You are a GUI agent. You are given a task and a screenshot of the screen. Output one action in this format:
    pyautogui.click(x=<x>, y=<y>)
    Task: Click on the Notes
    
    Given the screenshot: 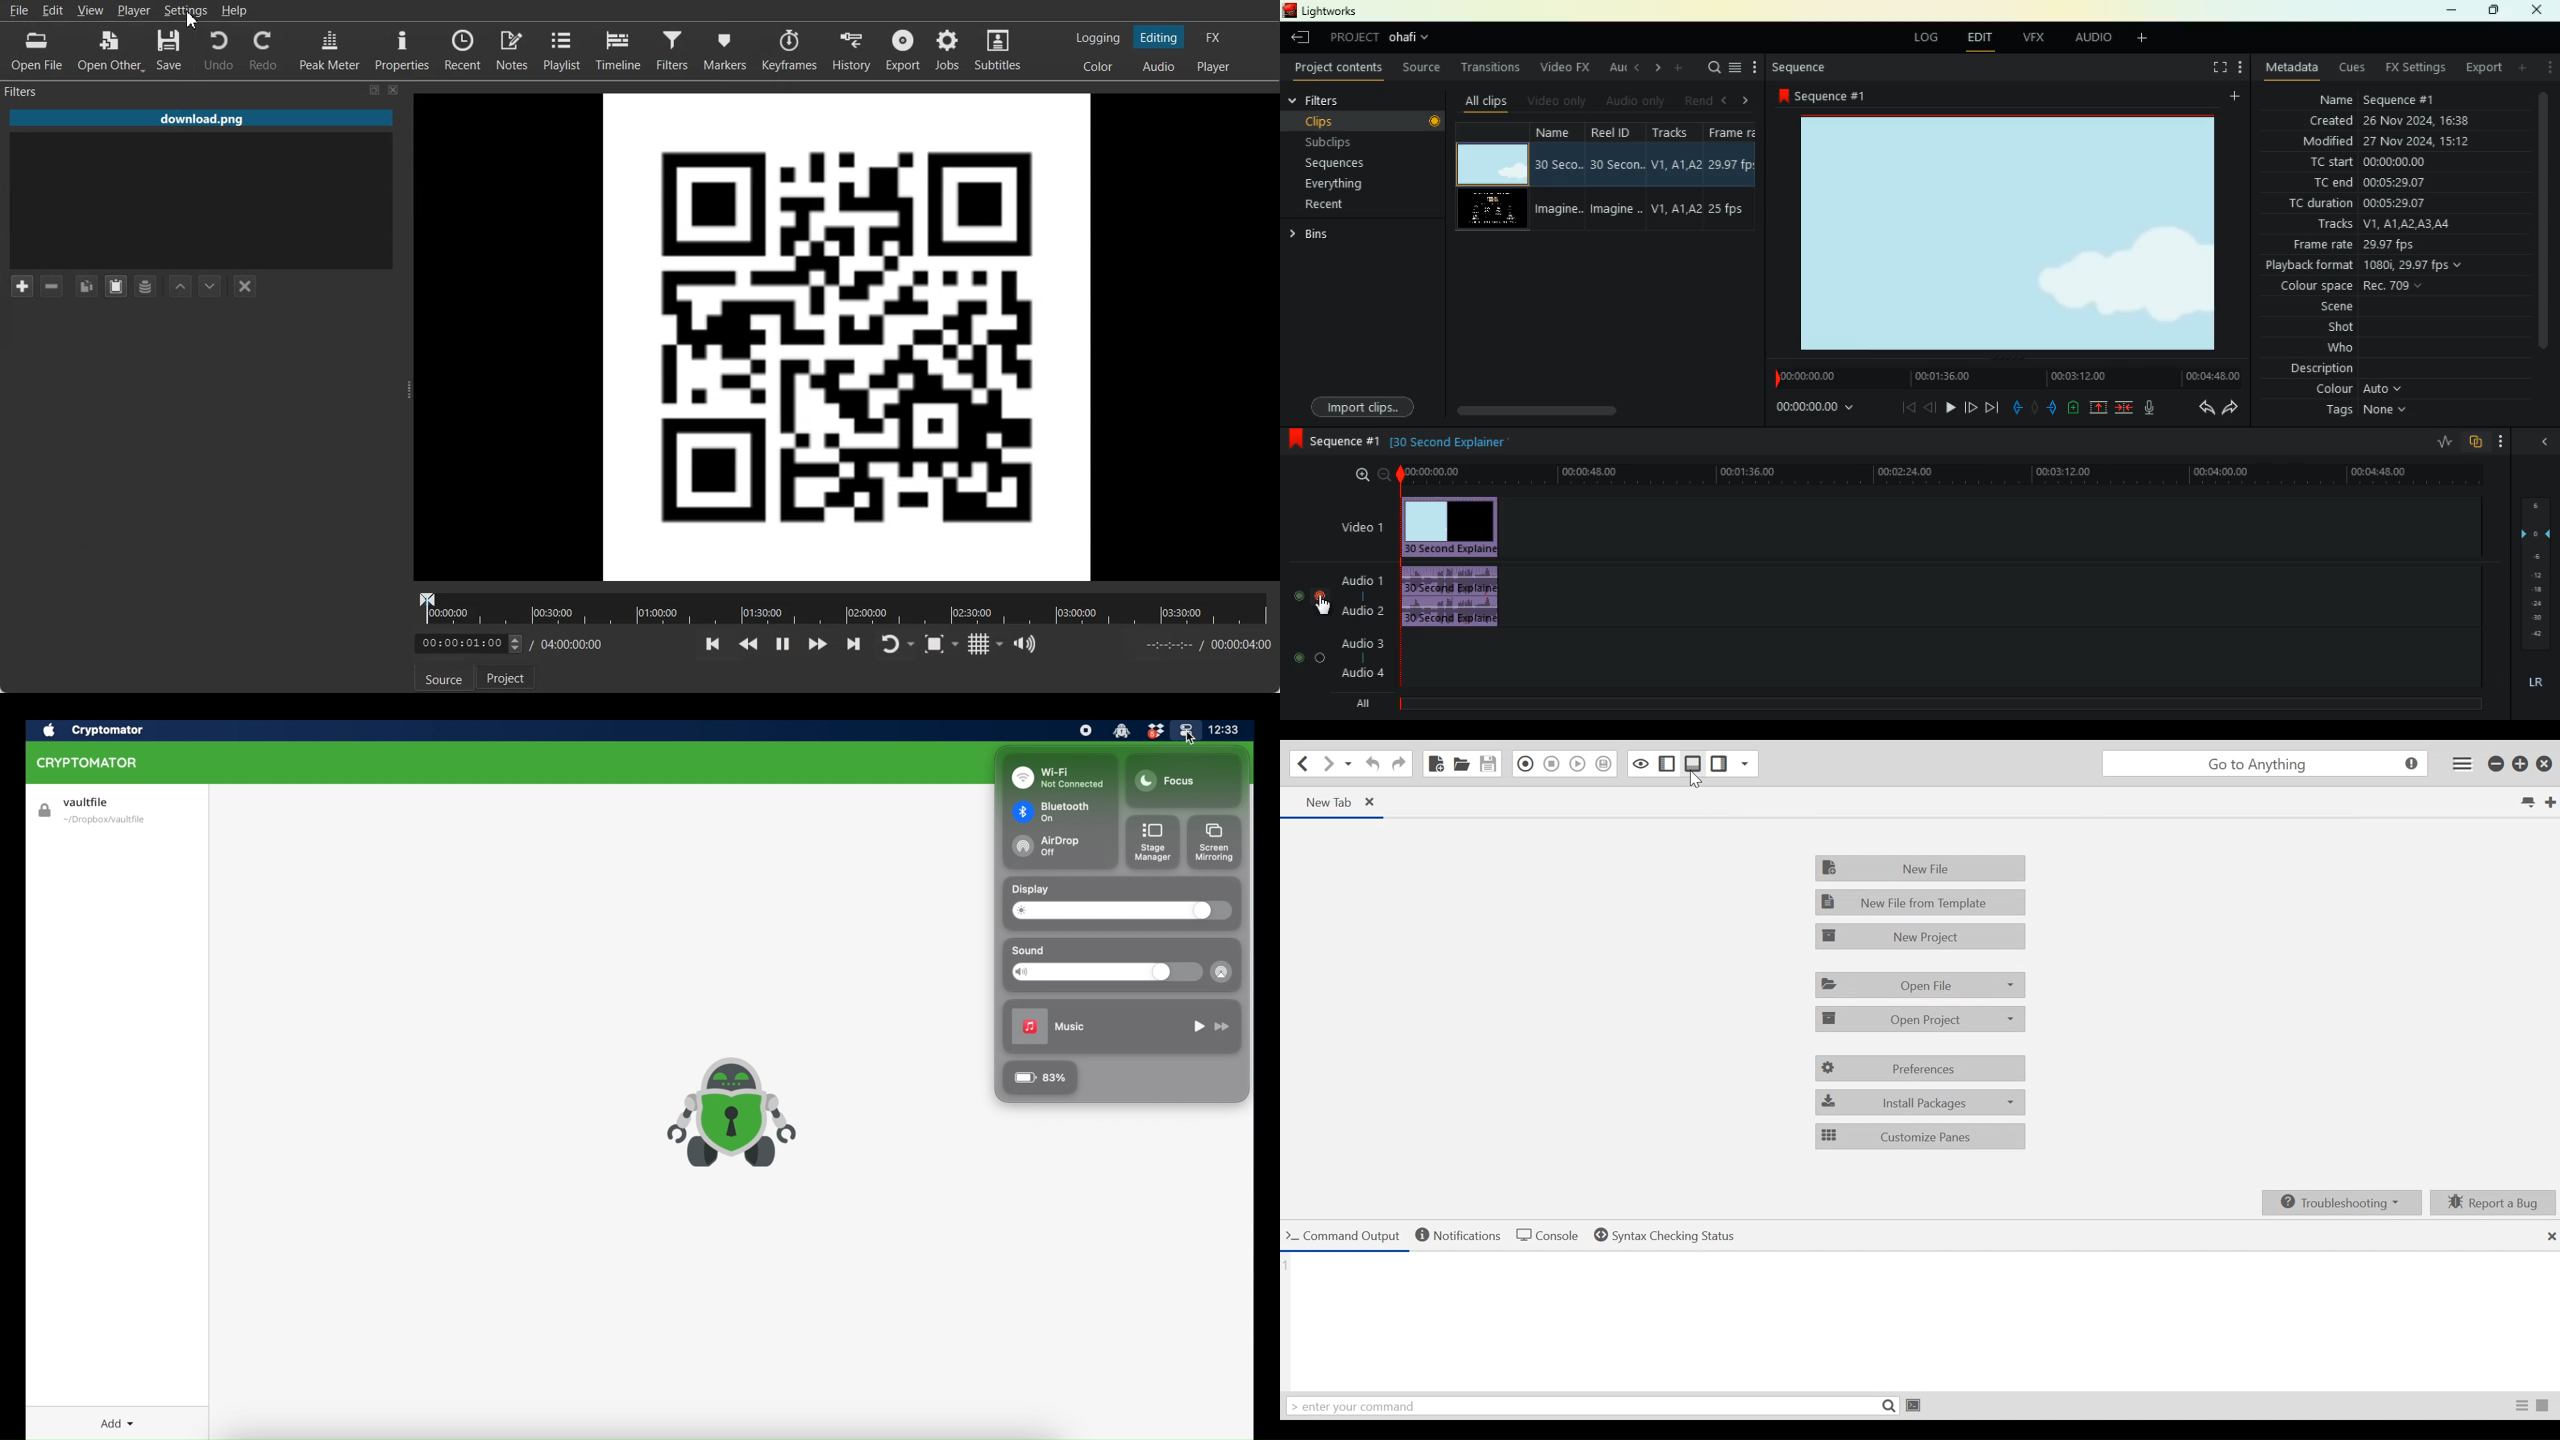 What is the action you would take?
    pyautogui.click(x=513, y=49)
    